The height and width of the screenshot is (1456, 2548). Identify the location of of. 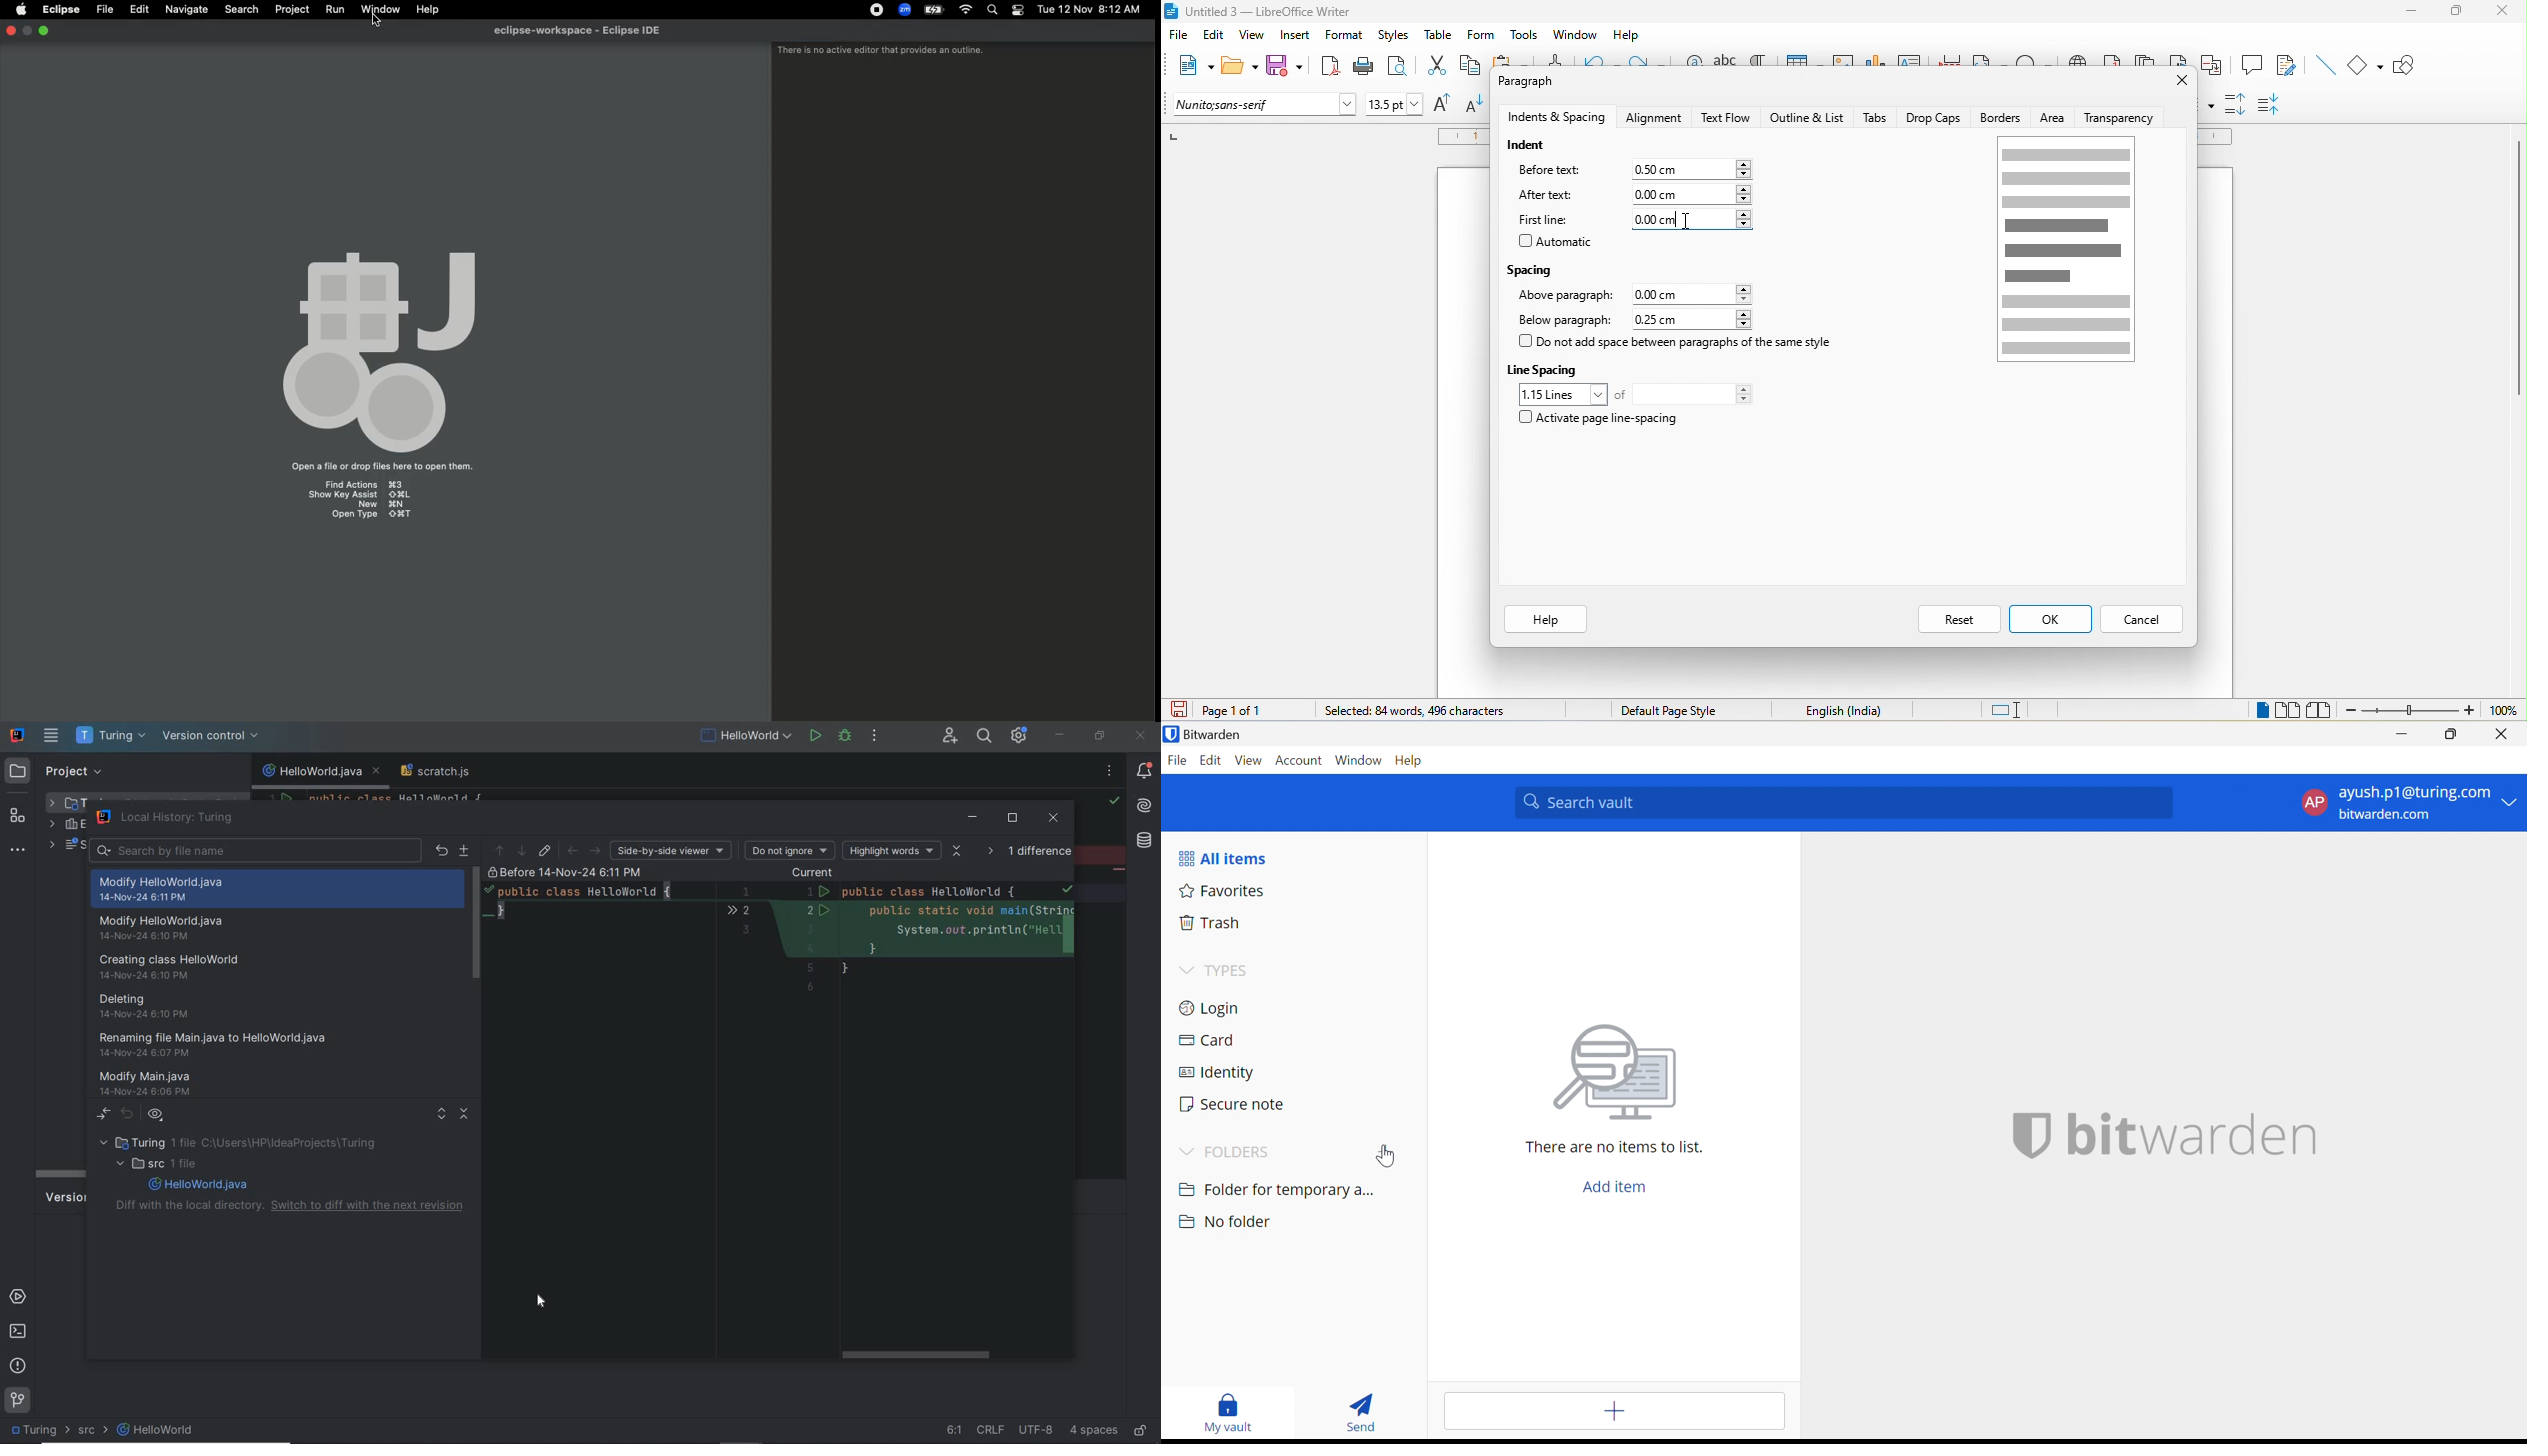
(1620, 394).